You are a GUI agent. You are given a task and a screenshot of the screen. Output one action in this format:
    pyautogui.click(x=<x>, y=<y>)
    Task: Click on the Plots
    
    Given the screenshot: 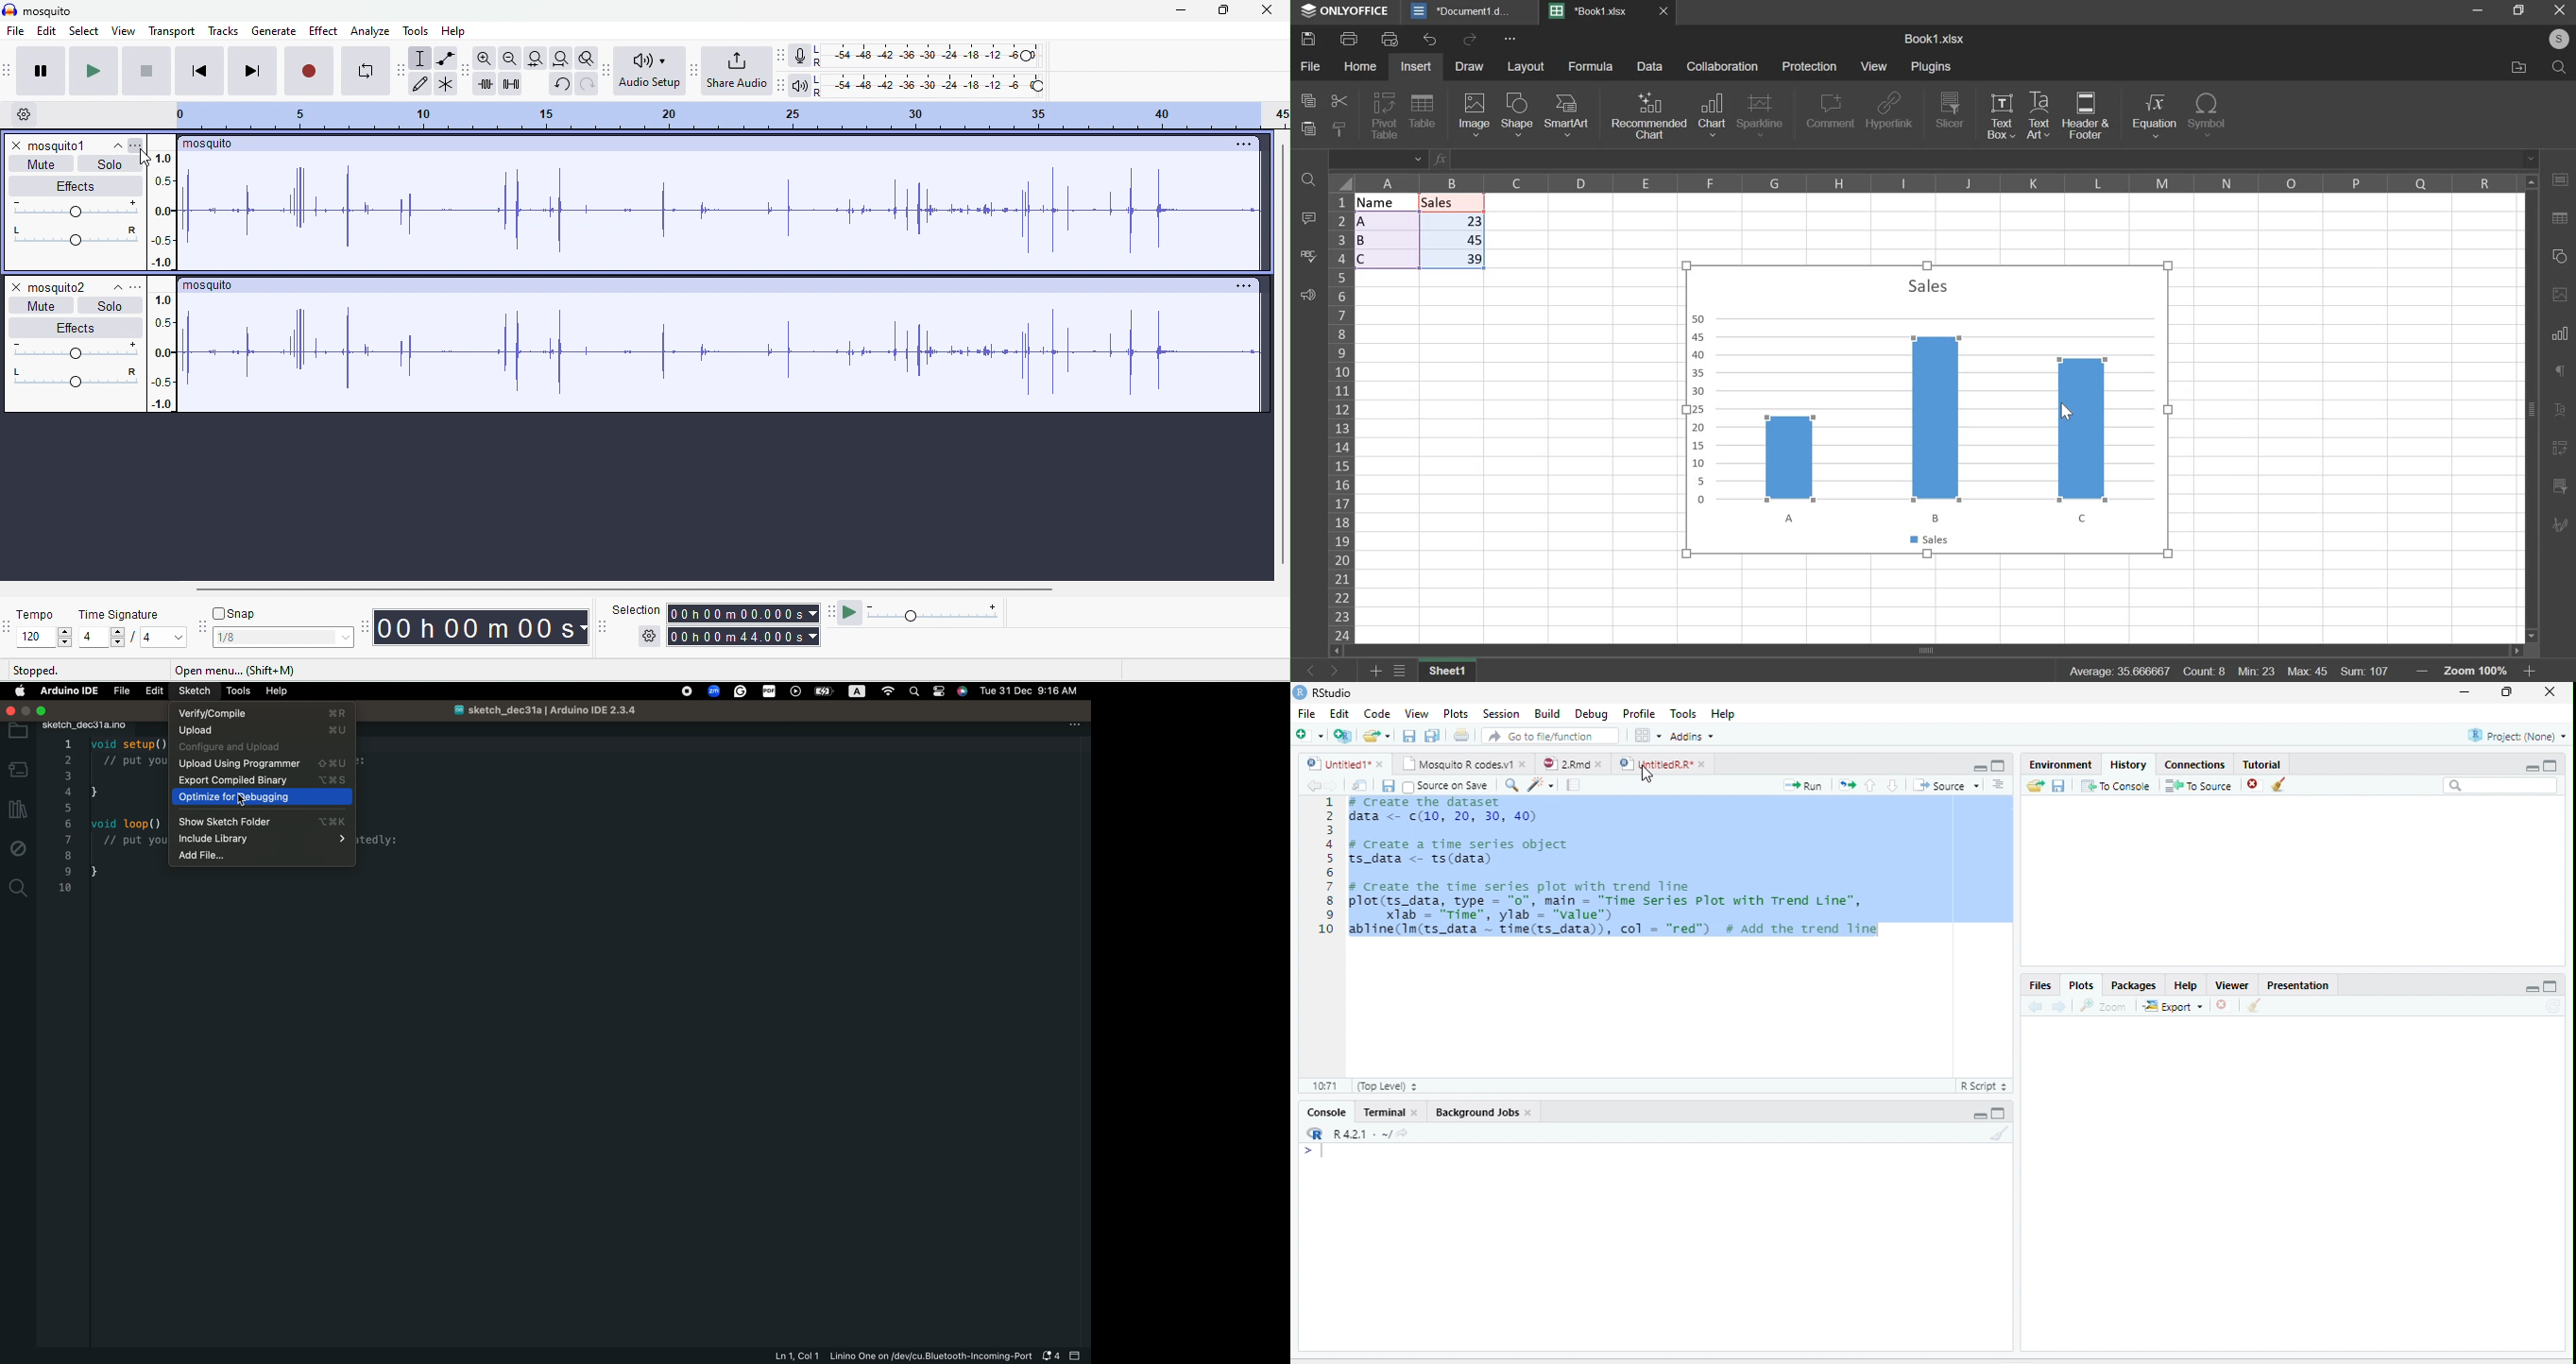 What is the action you would take?
    pyautogui.click(x=1456, y=713)
    